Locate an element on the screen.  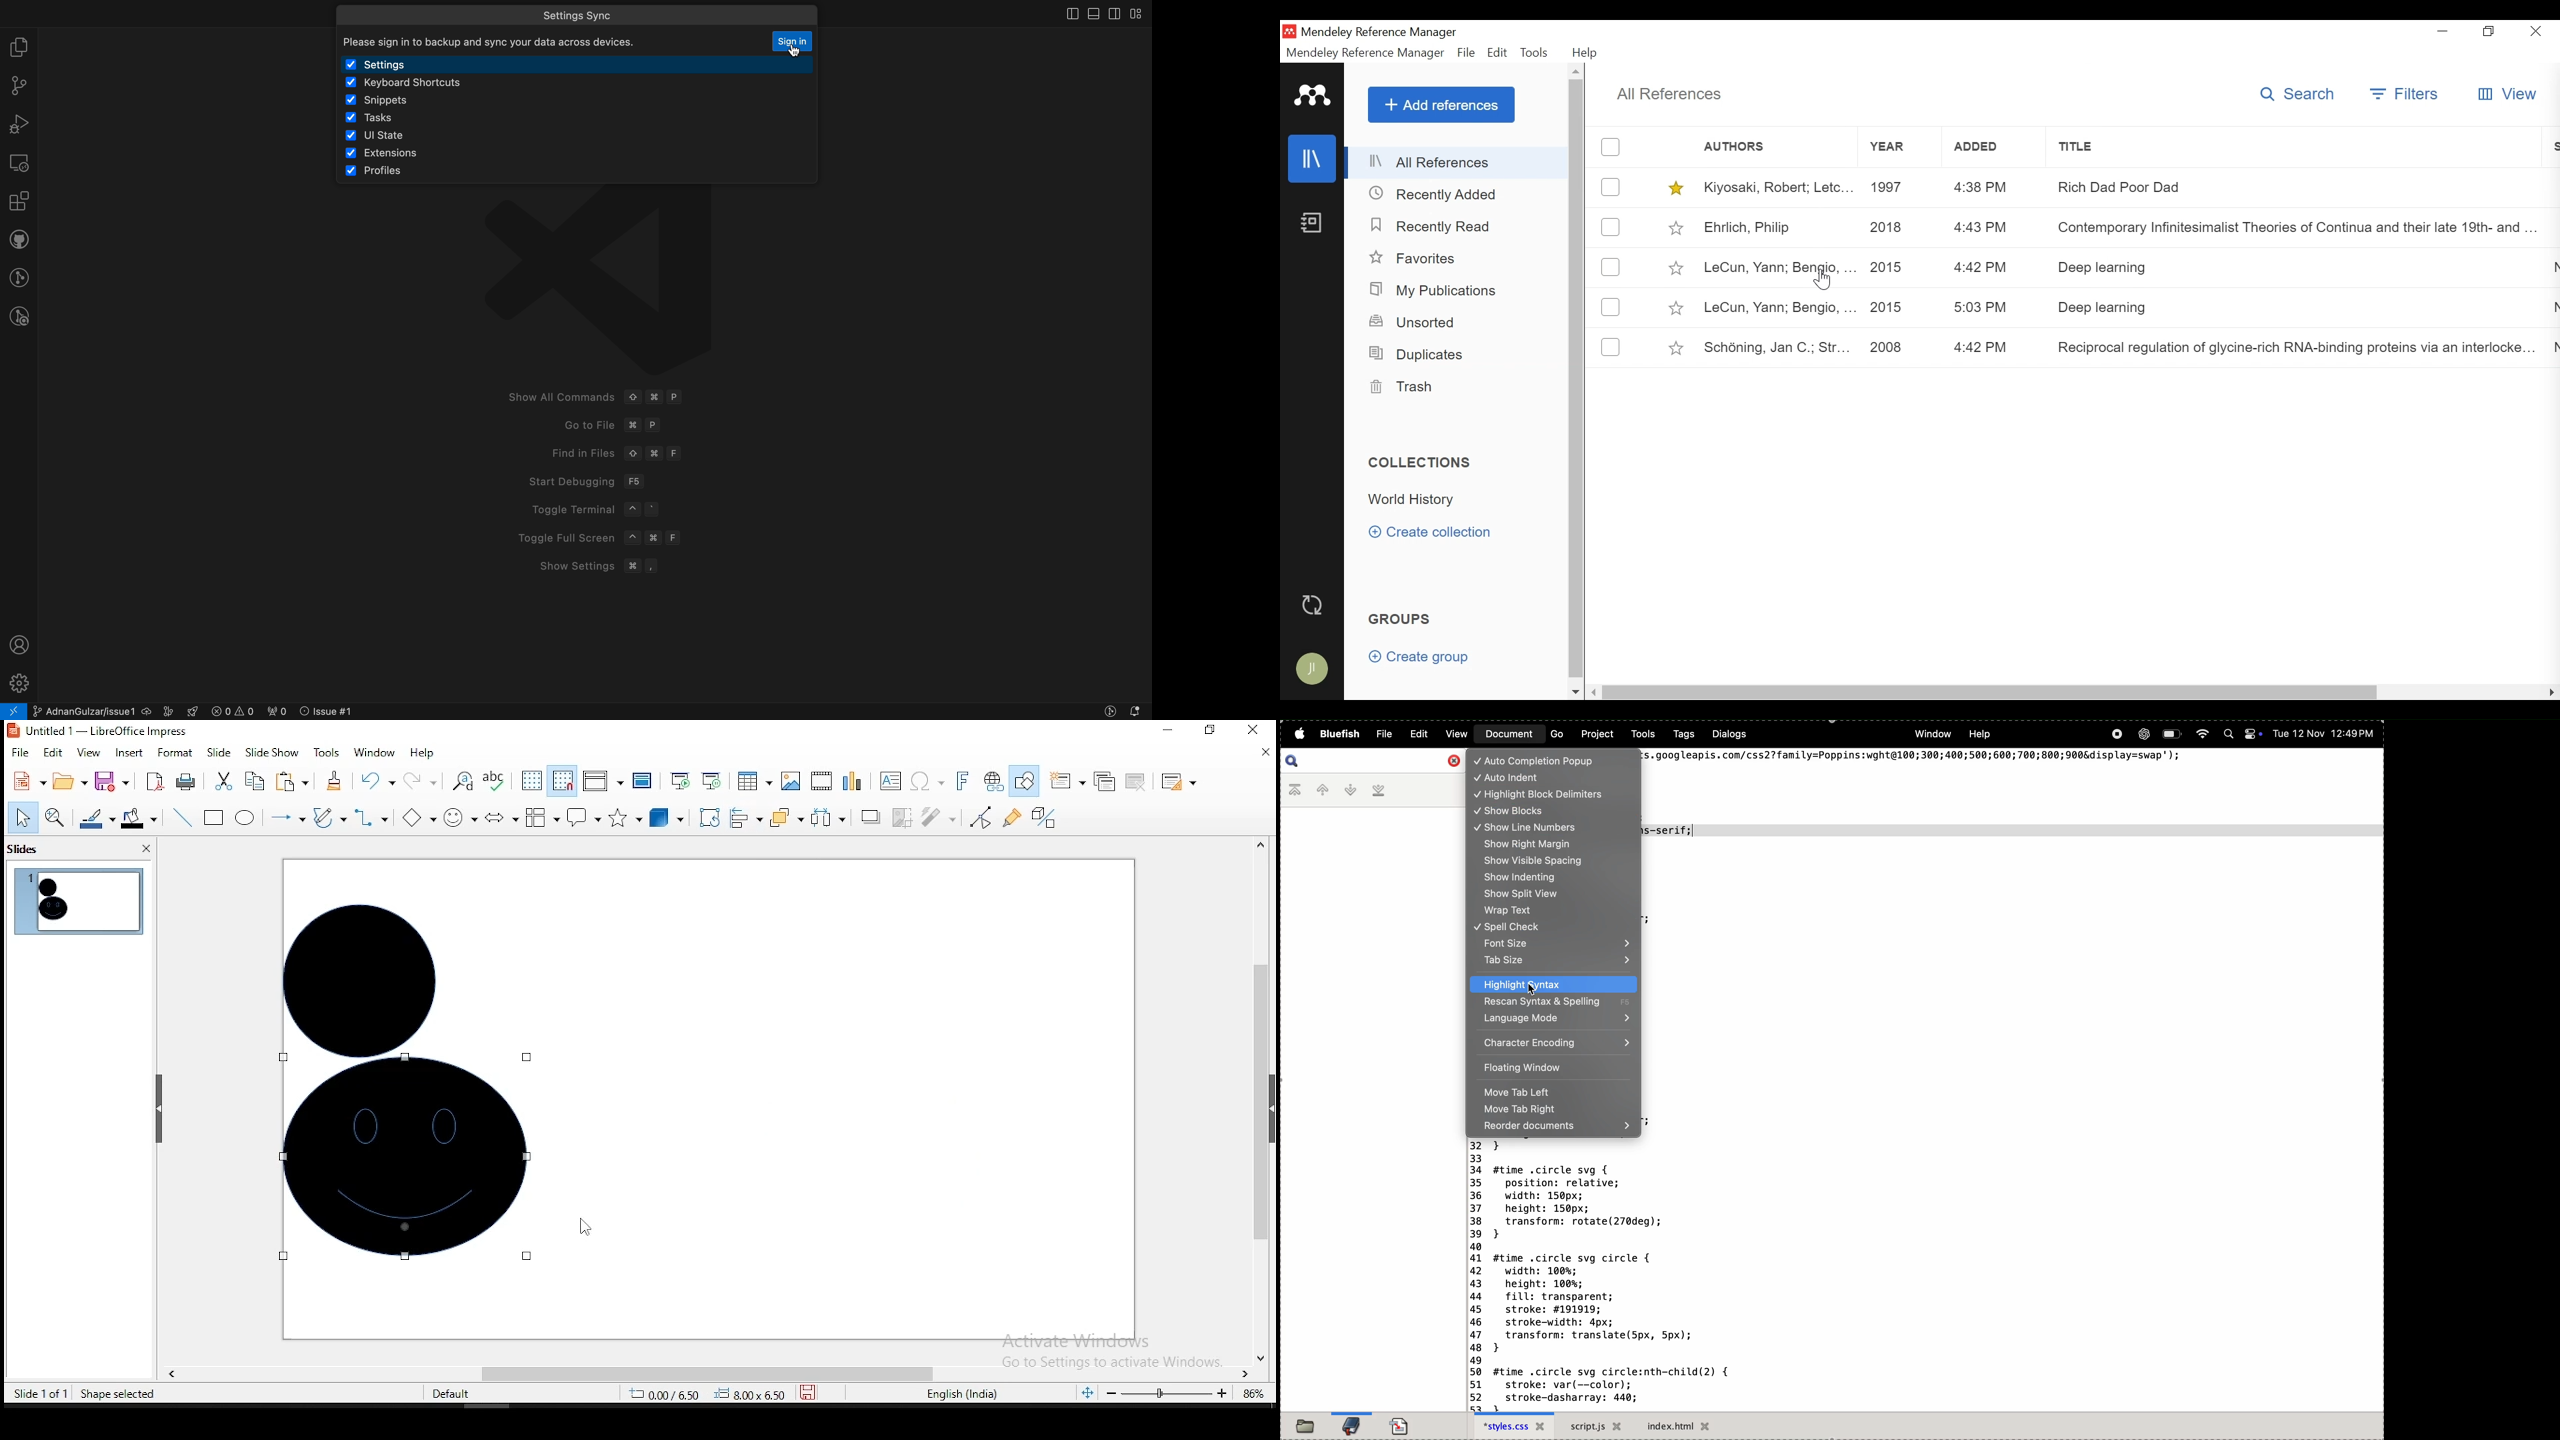
document is located at coordinates (1508, 734).